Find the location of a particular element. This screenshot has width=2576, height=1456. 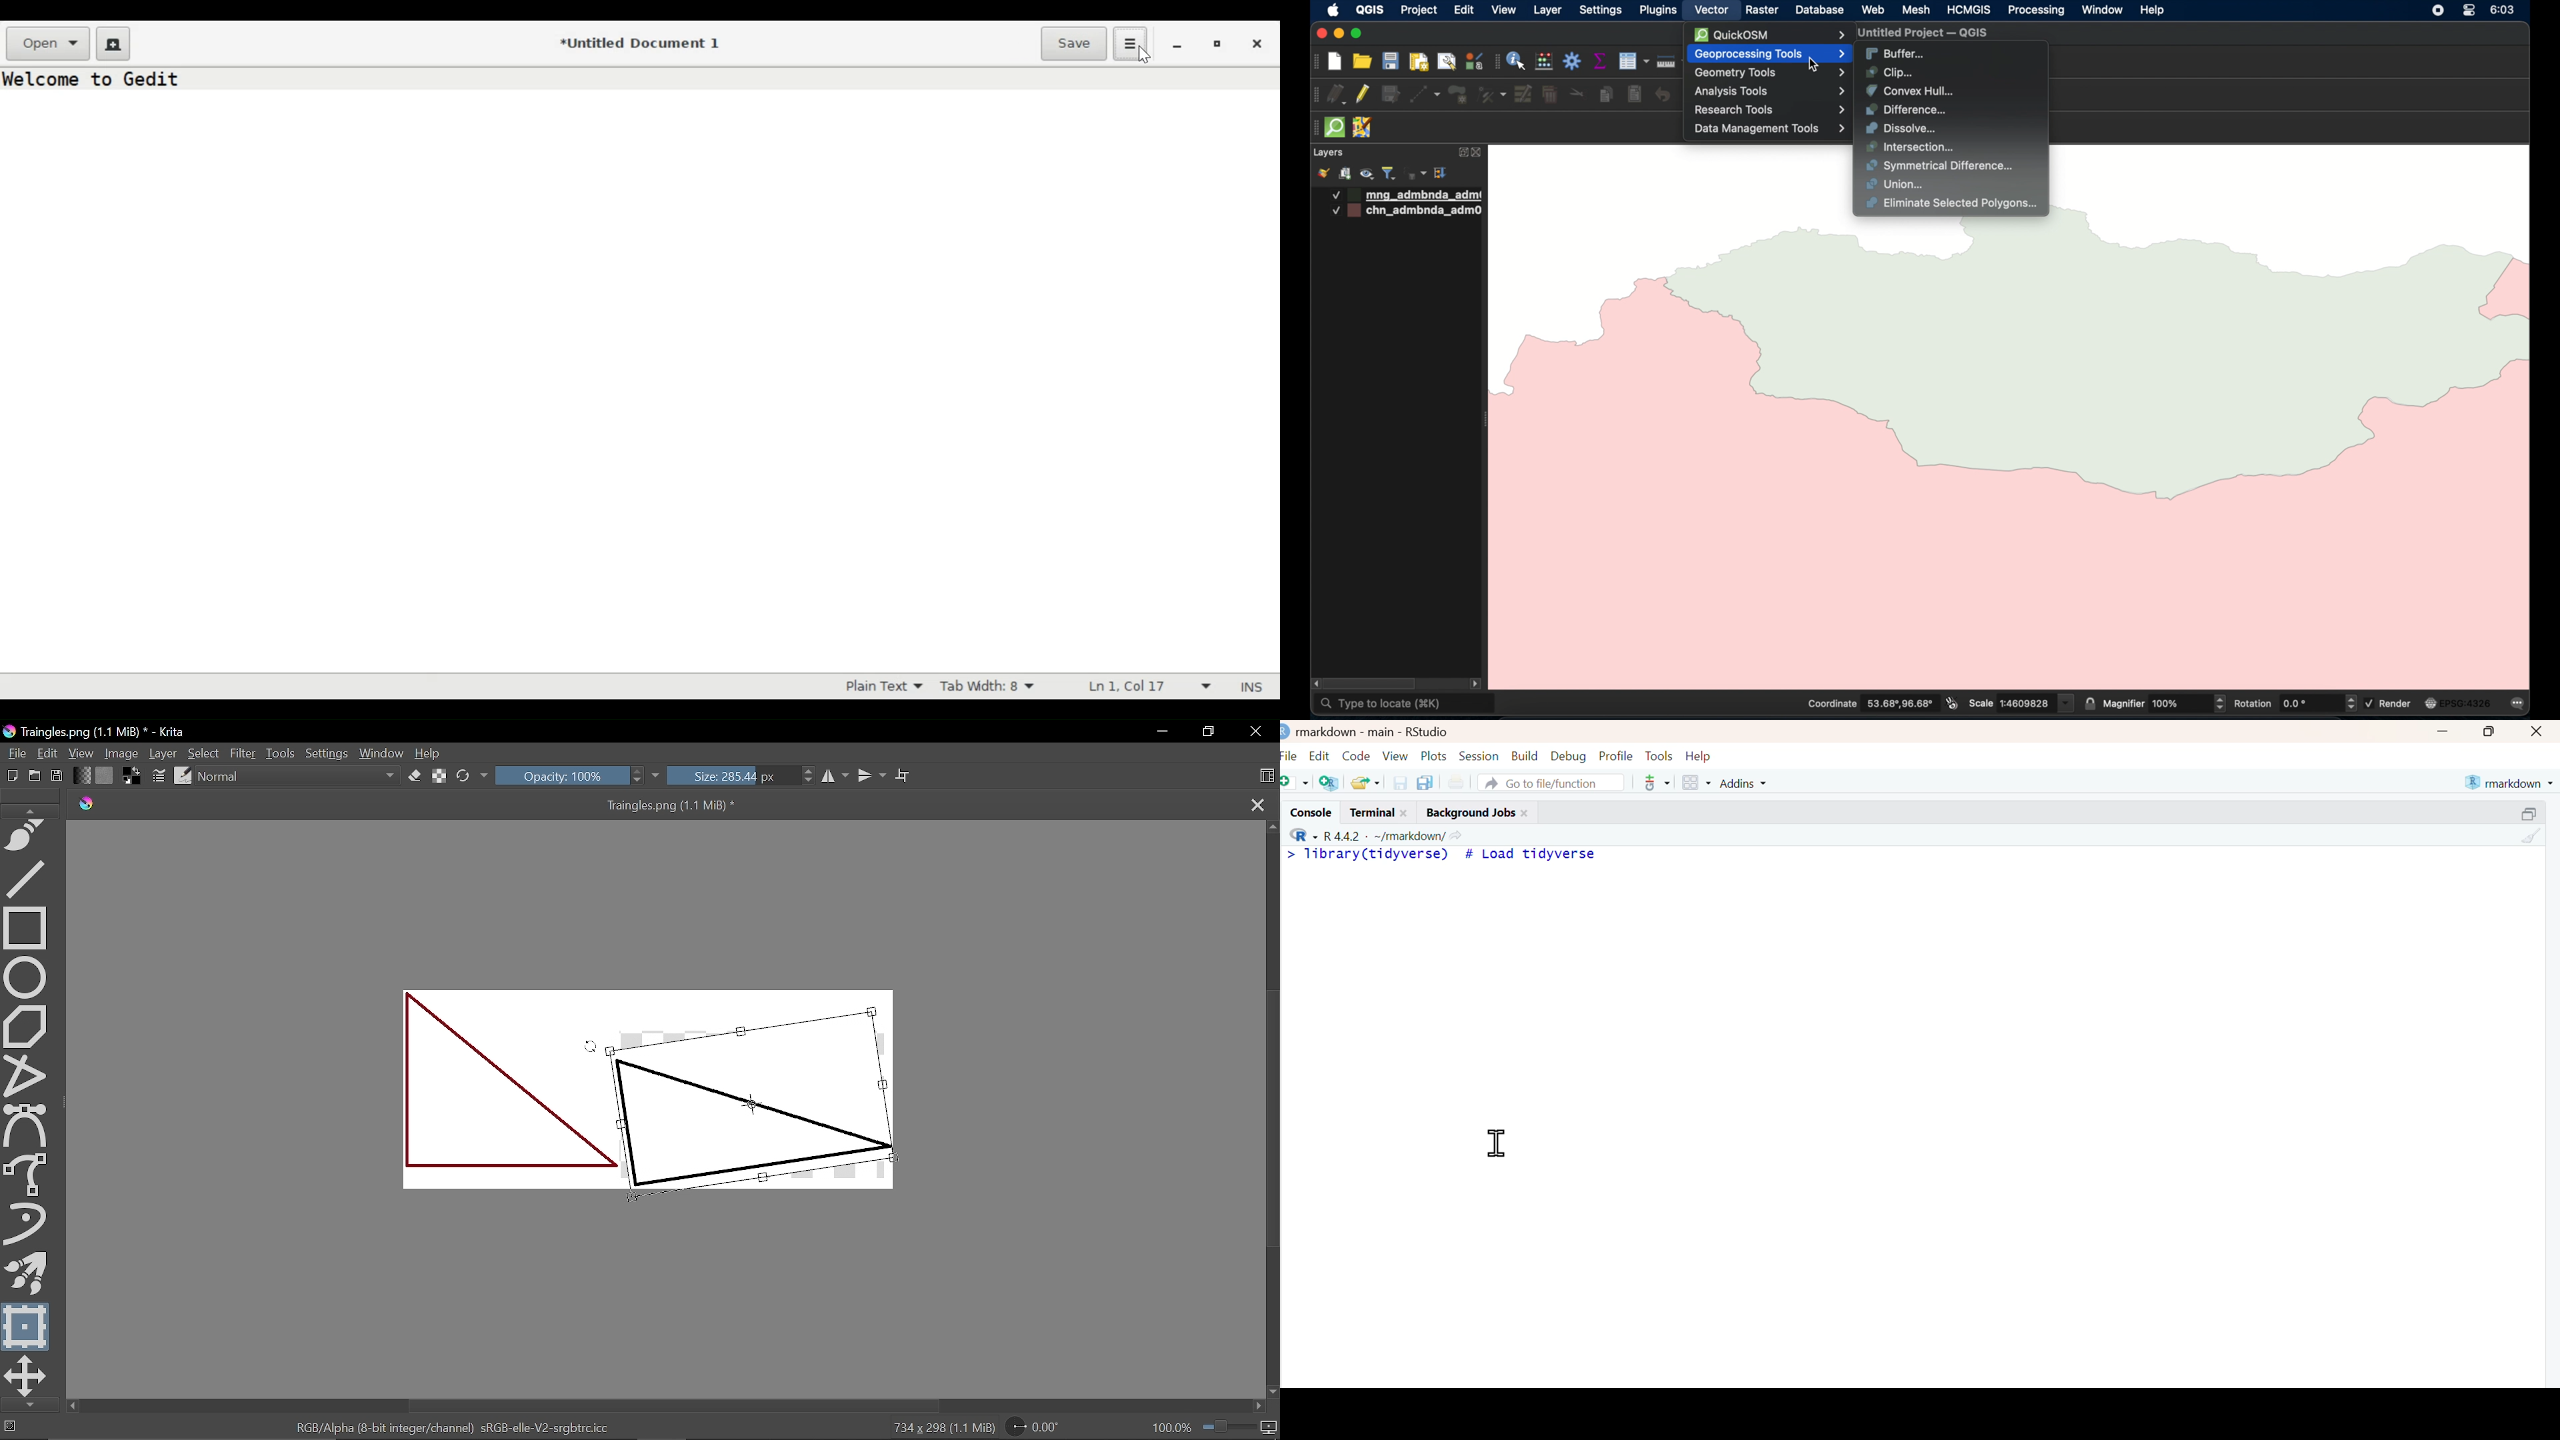

Move right is located at coordinates (1258, 1407).